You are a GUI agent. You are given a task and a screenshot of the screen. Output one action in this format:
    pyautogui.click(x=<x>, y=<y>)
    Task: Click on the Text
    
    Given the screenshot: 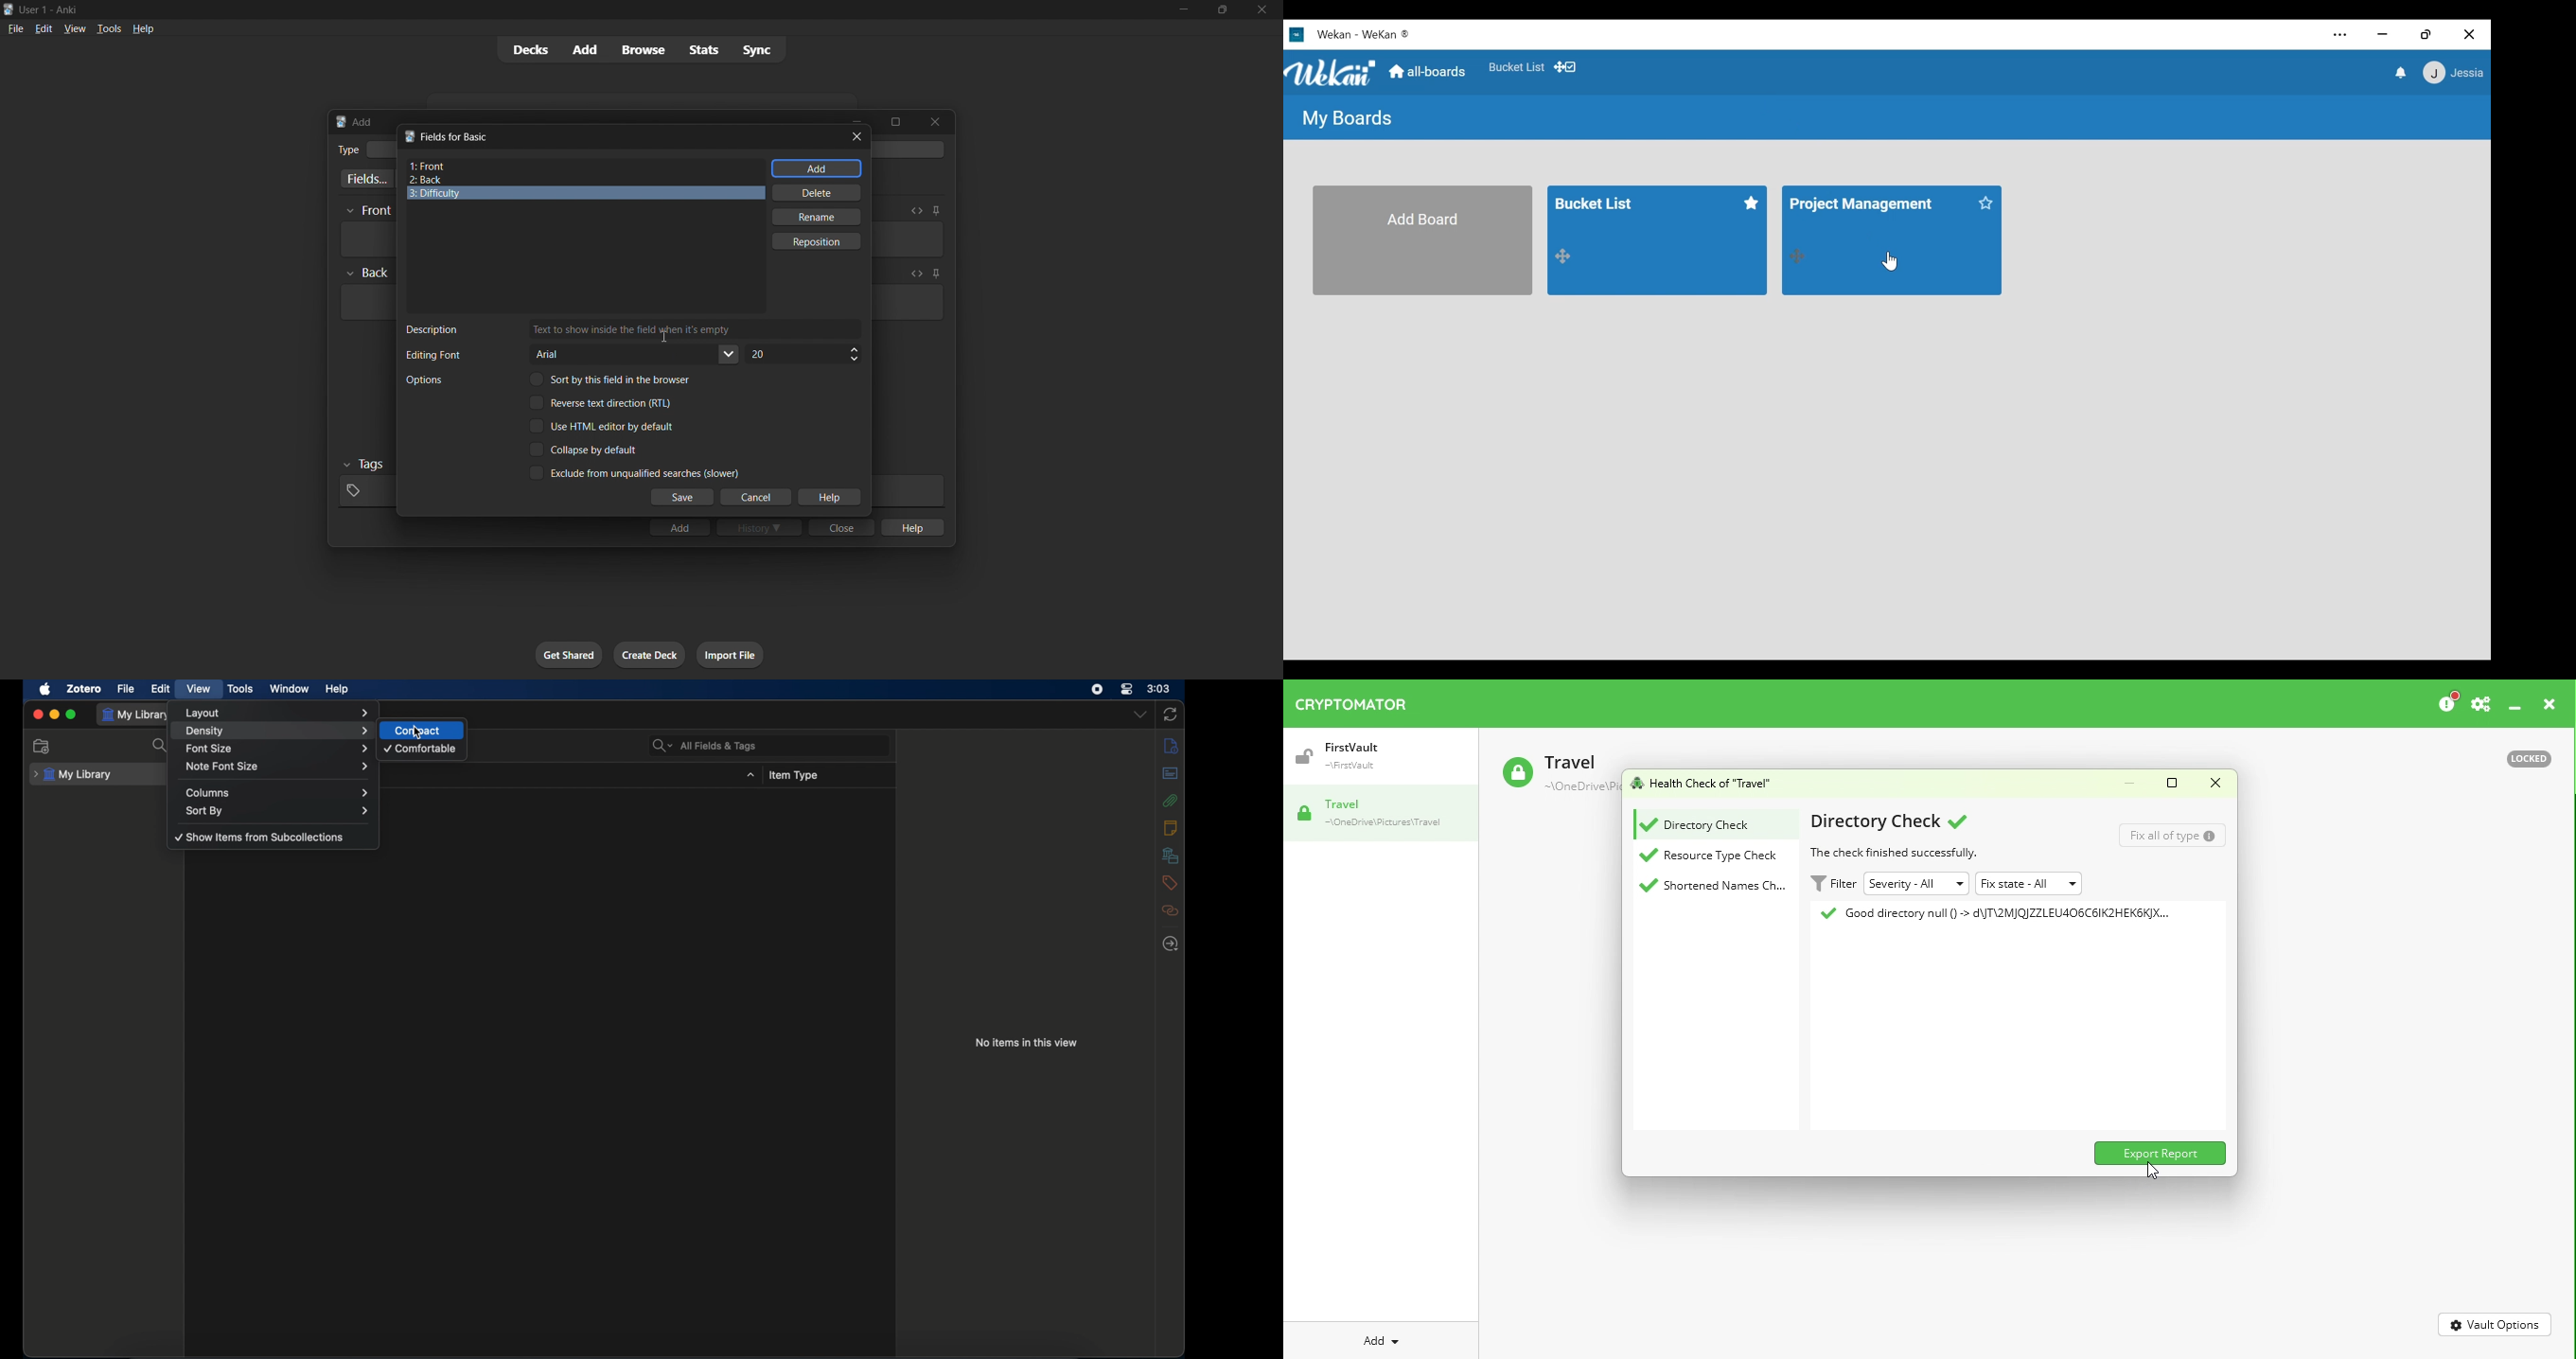 What is the action you would take?
    pyautogui.click(x=51, y=11)
    